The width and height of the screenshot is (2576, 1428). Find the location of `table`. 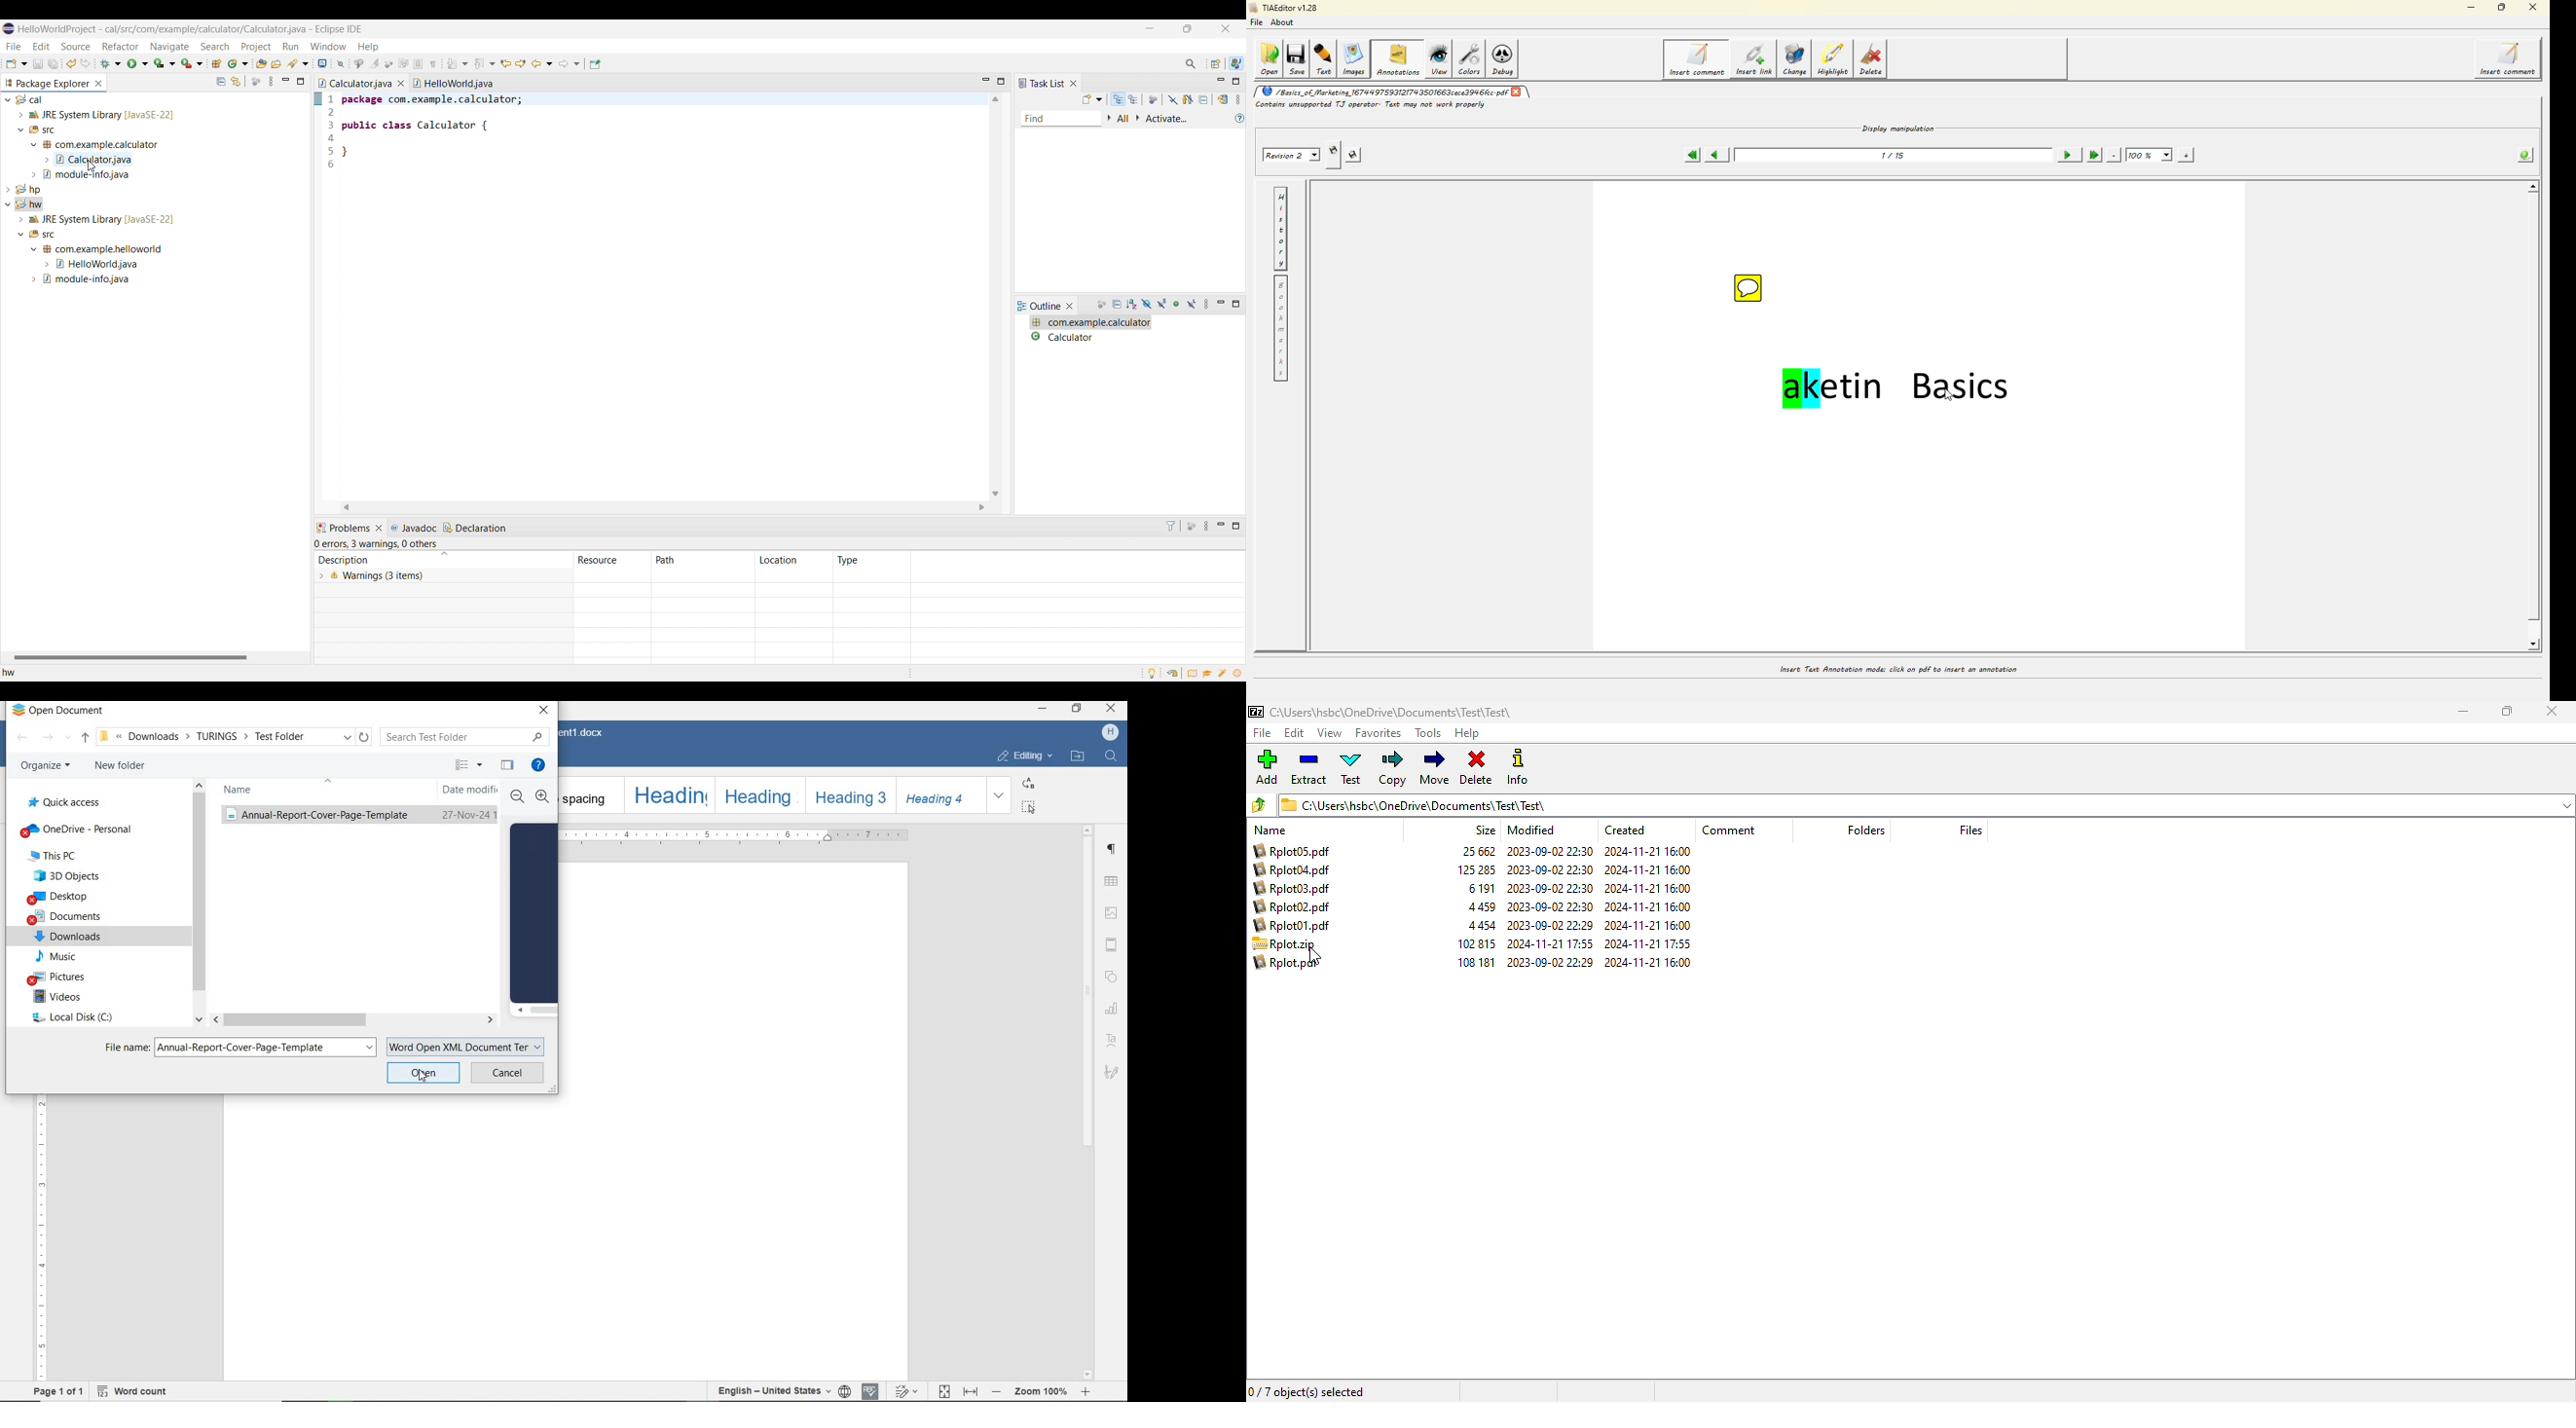

table is located at coordinates (1111, 882).